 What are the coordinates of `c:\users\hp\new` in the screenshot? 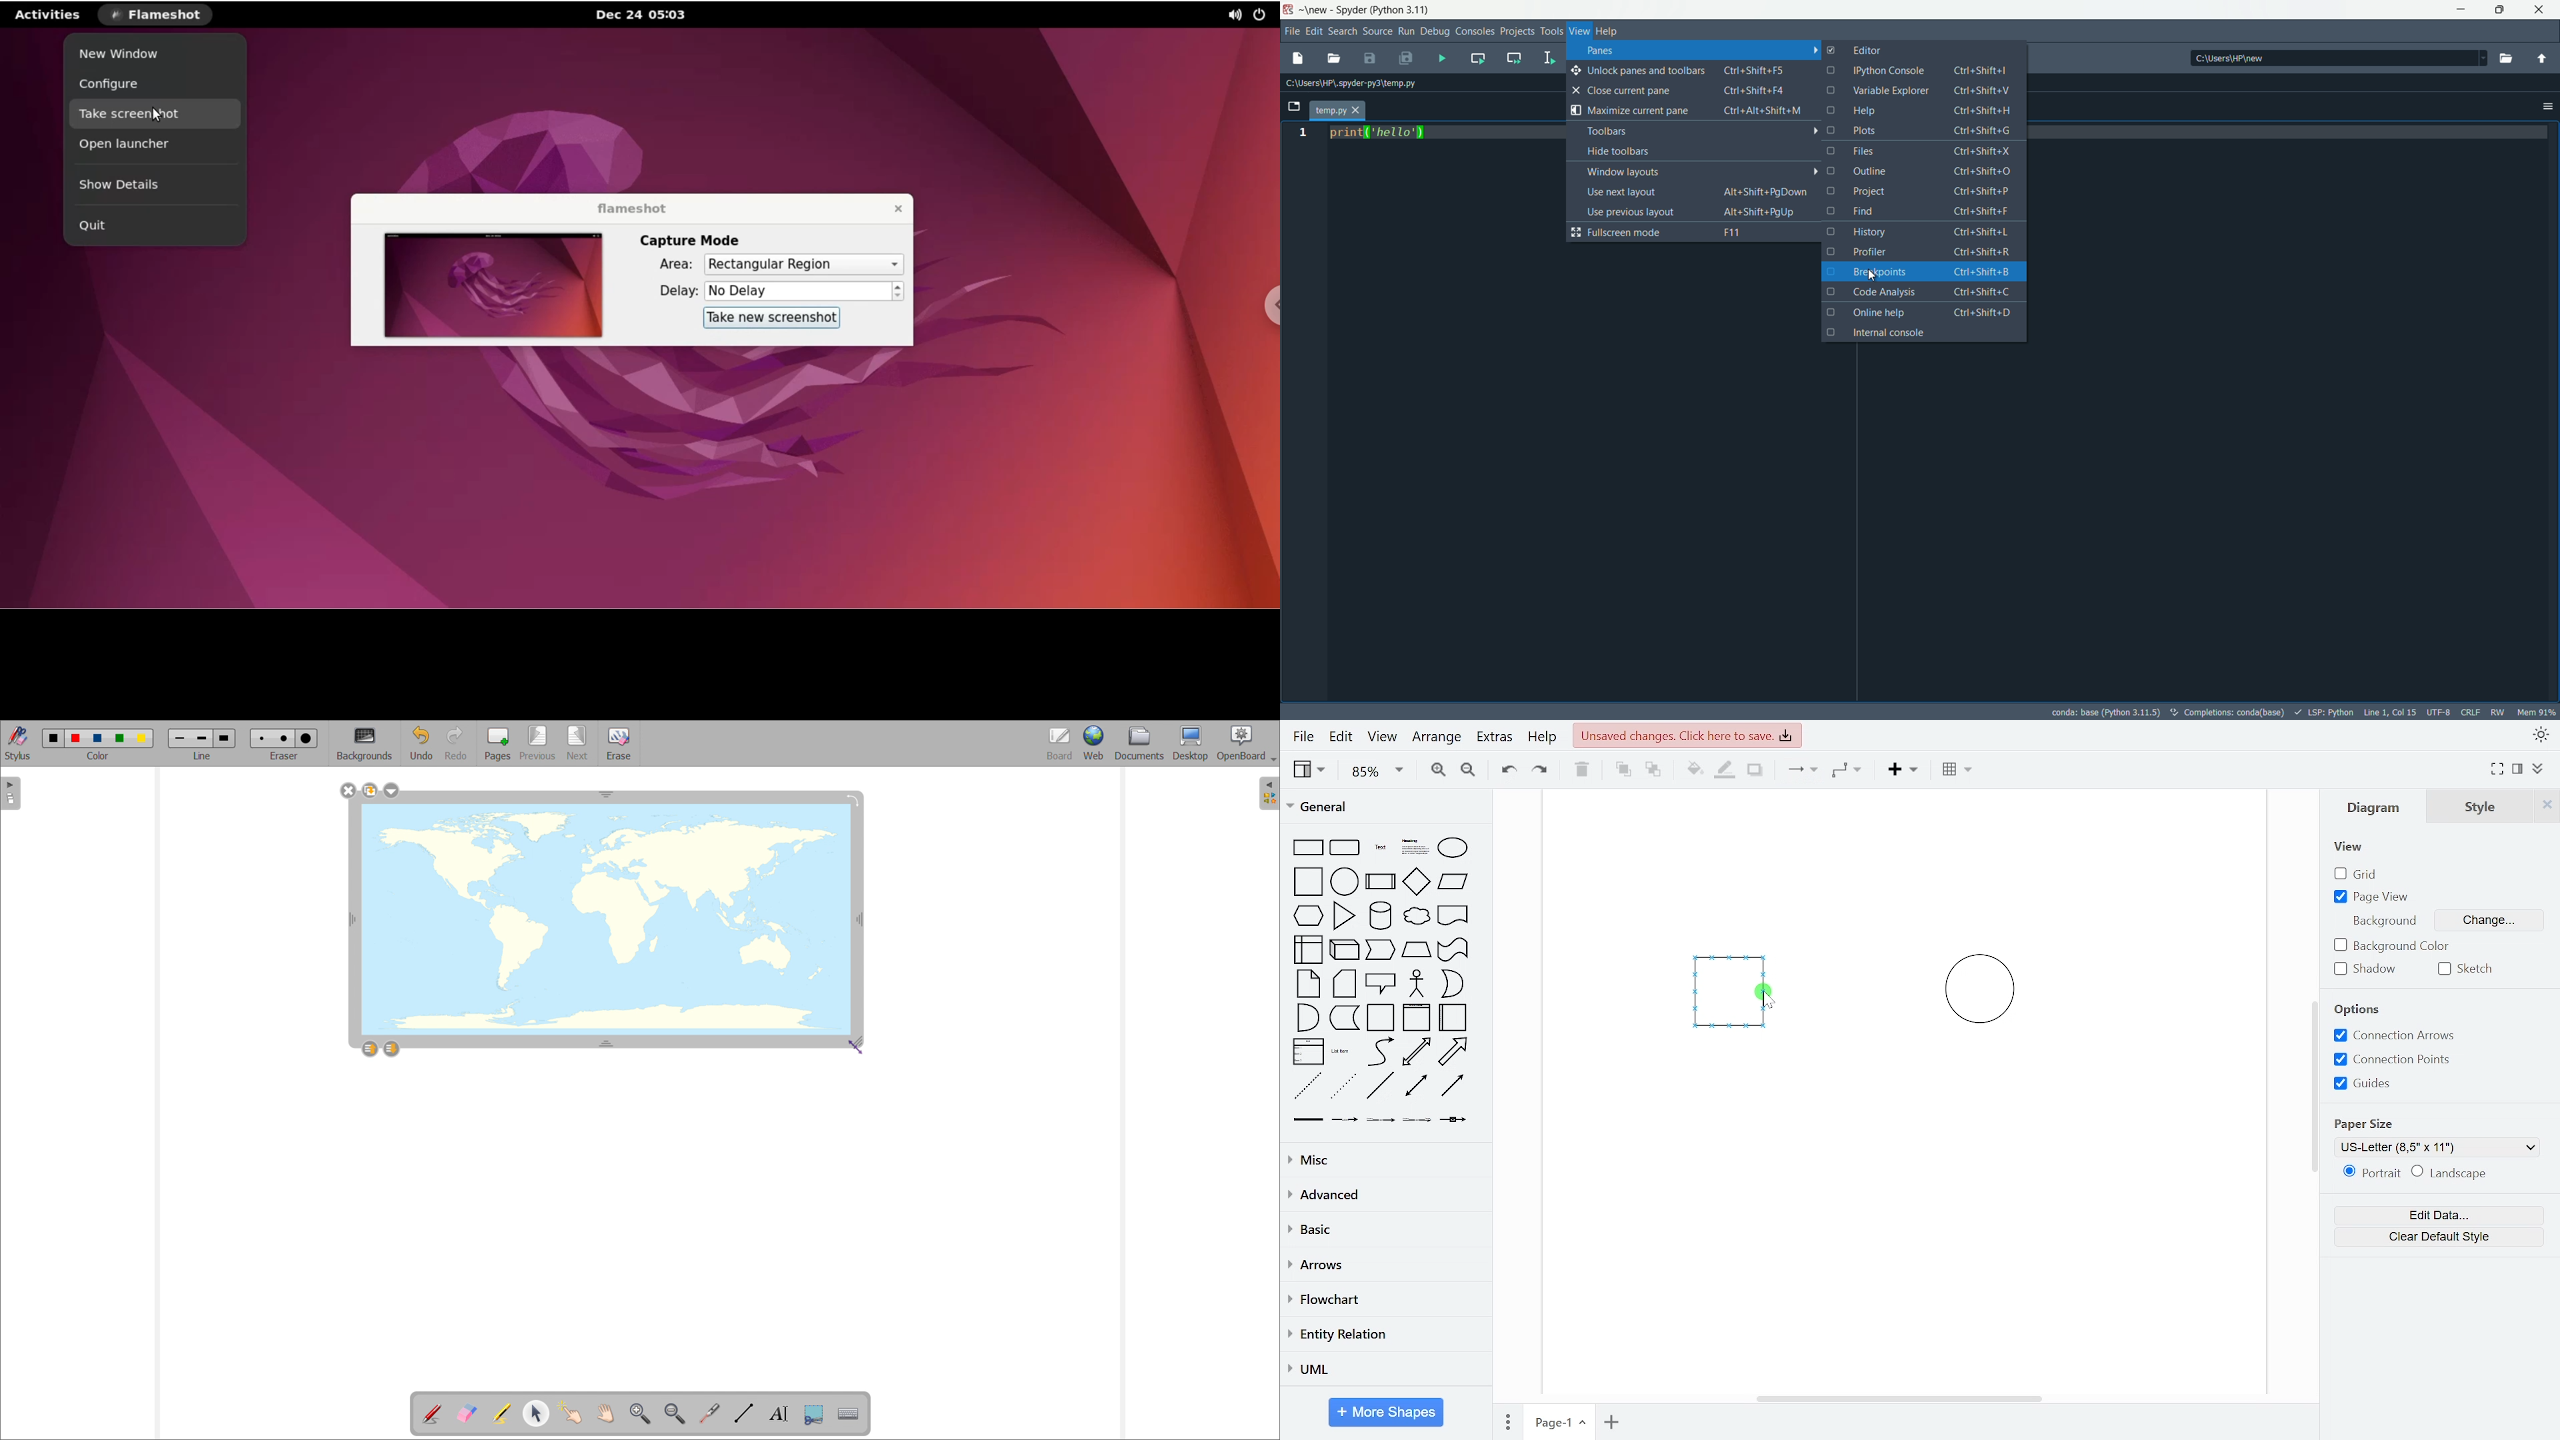 It's located at (2228, 57).